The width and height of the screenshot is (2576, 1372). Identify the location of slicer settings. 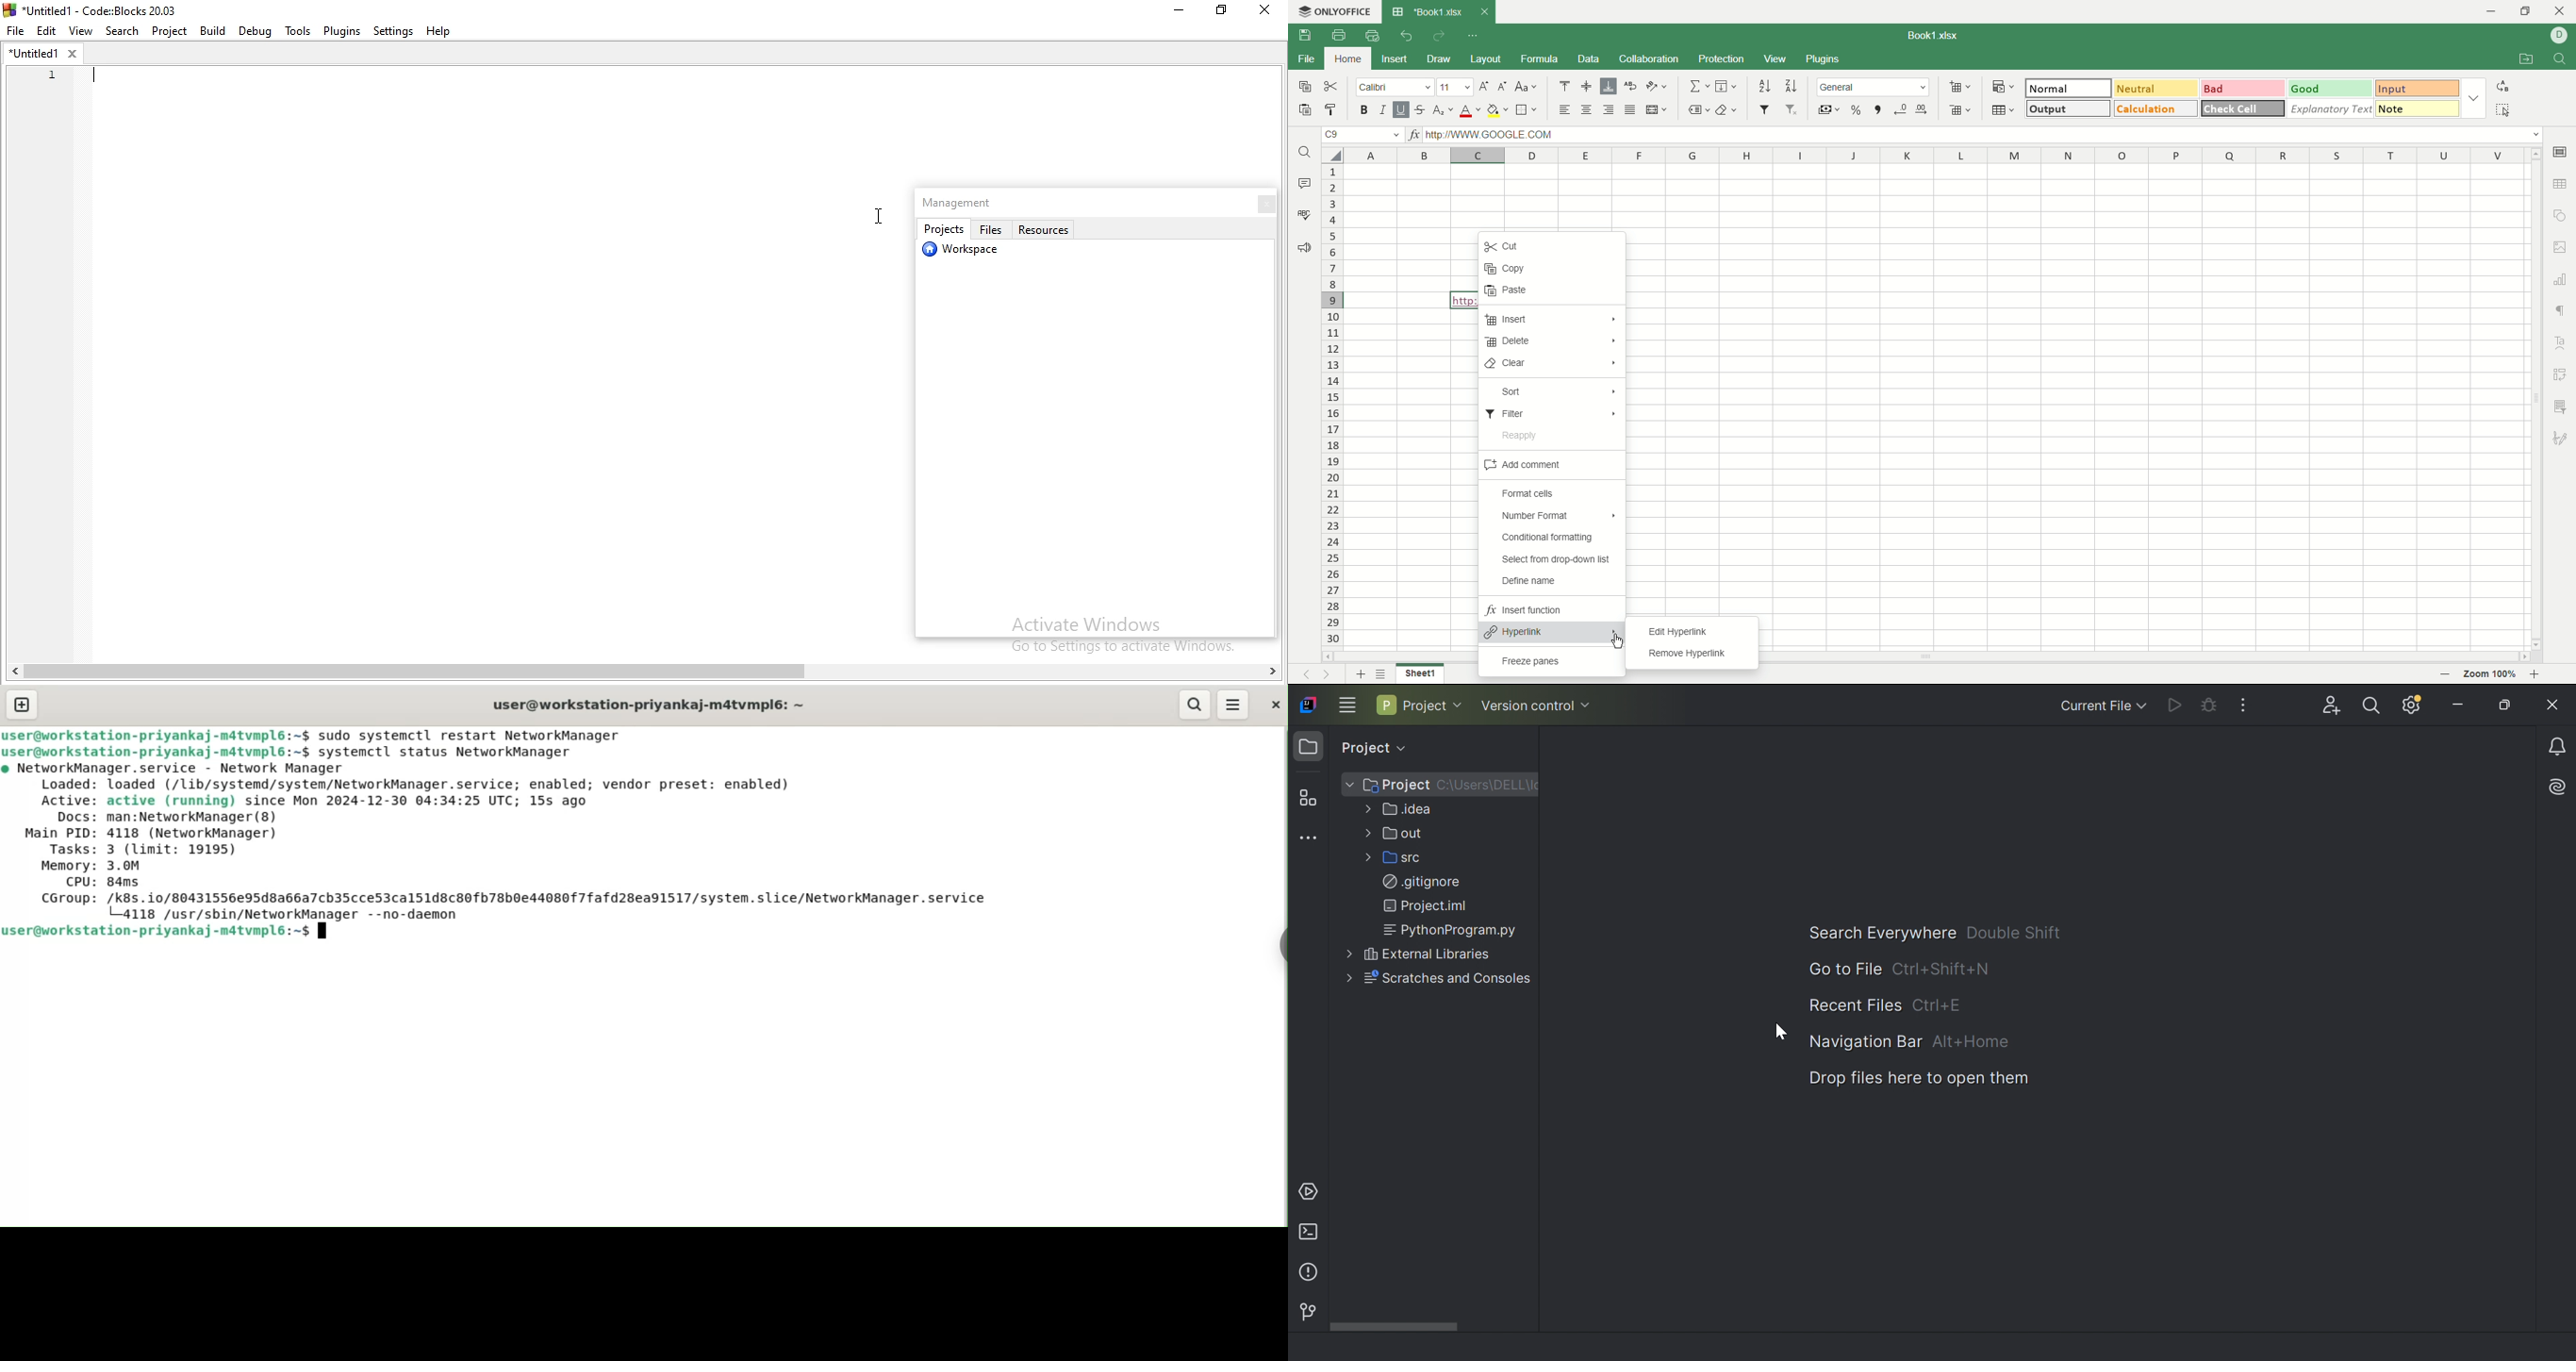
(2560, 405).